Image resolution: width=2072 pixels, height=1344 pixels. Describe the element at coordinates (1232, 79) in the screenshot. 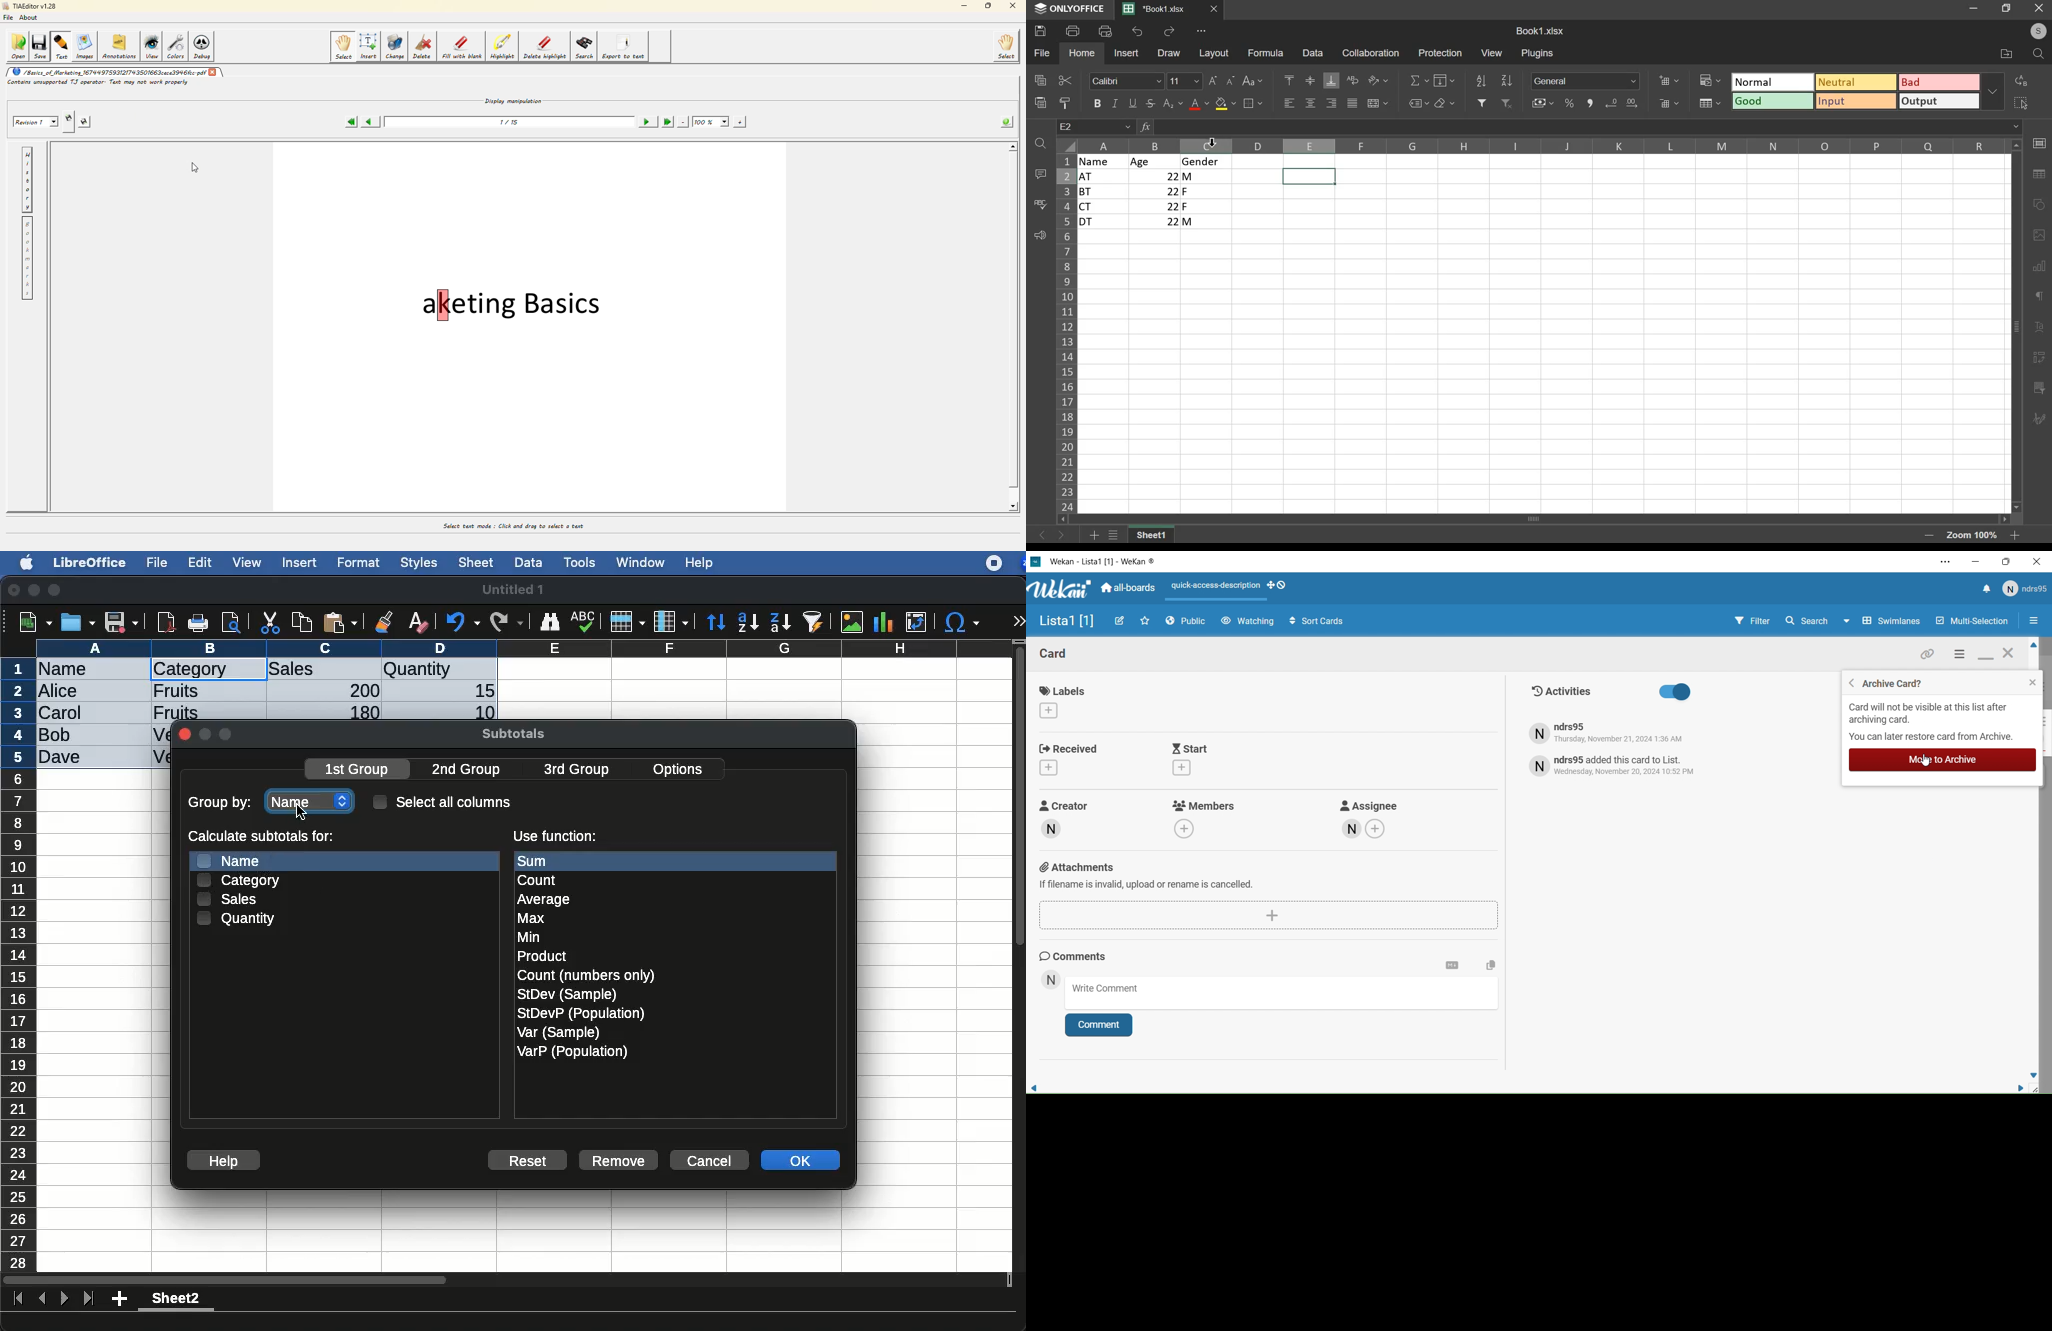

I see `font size decrease` at that location.